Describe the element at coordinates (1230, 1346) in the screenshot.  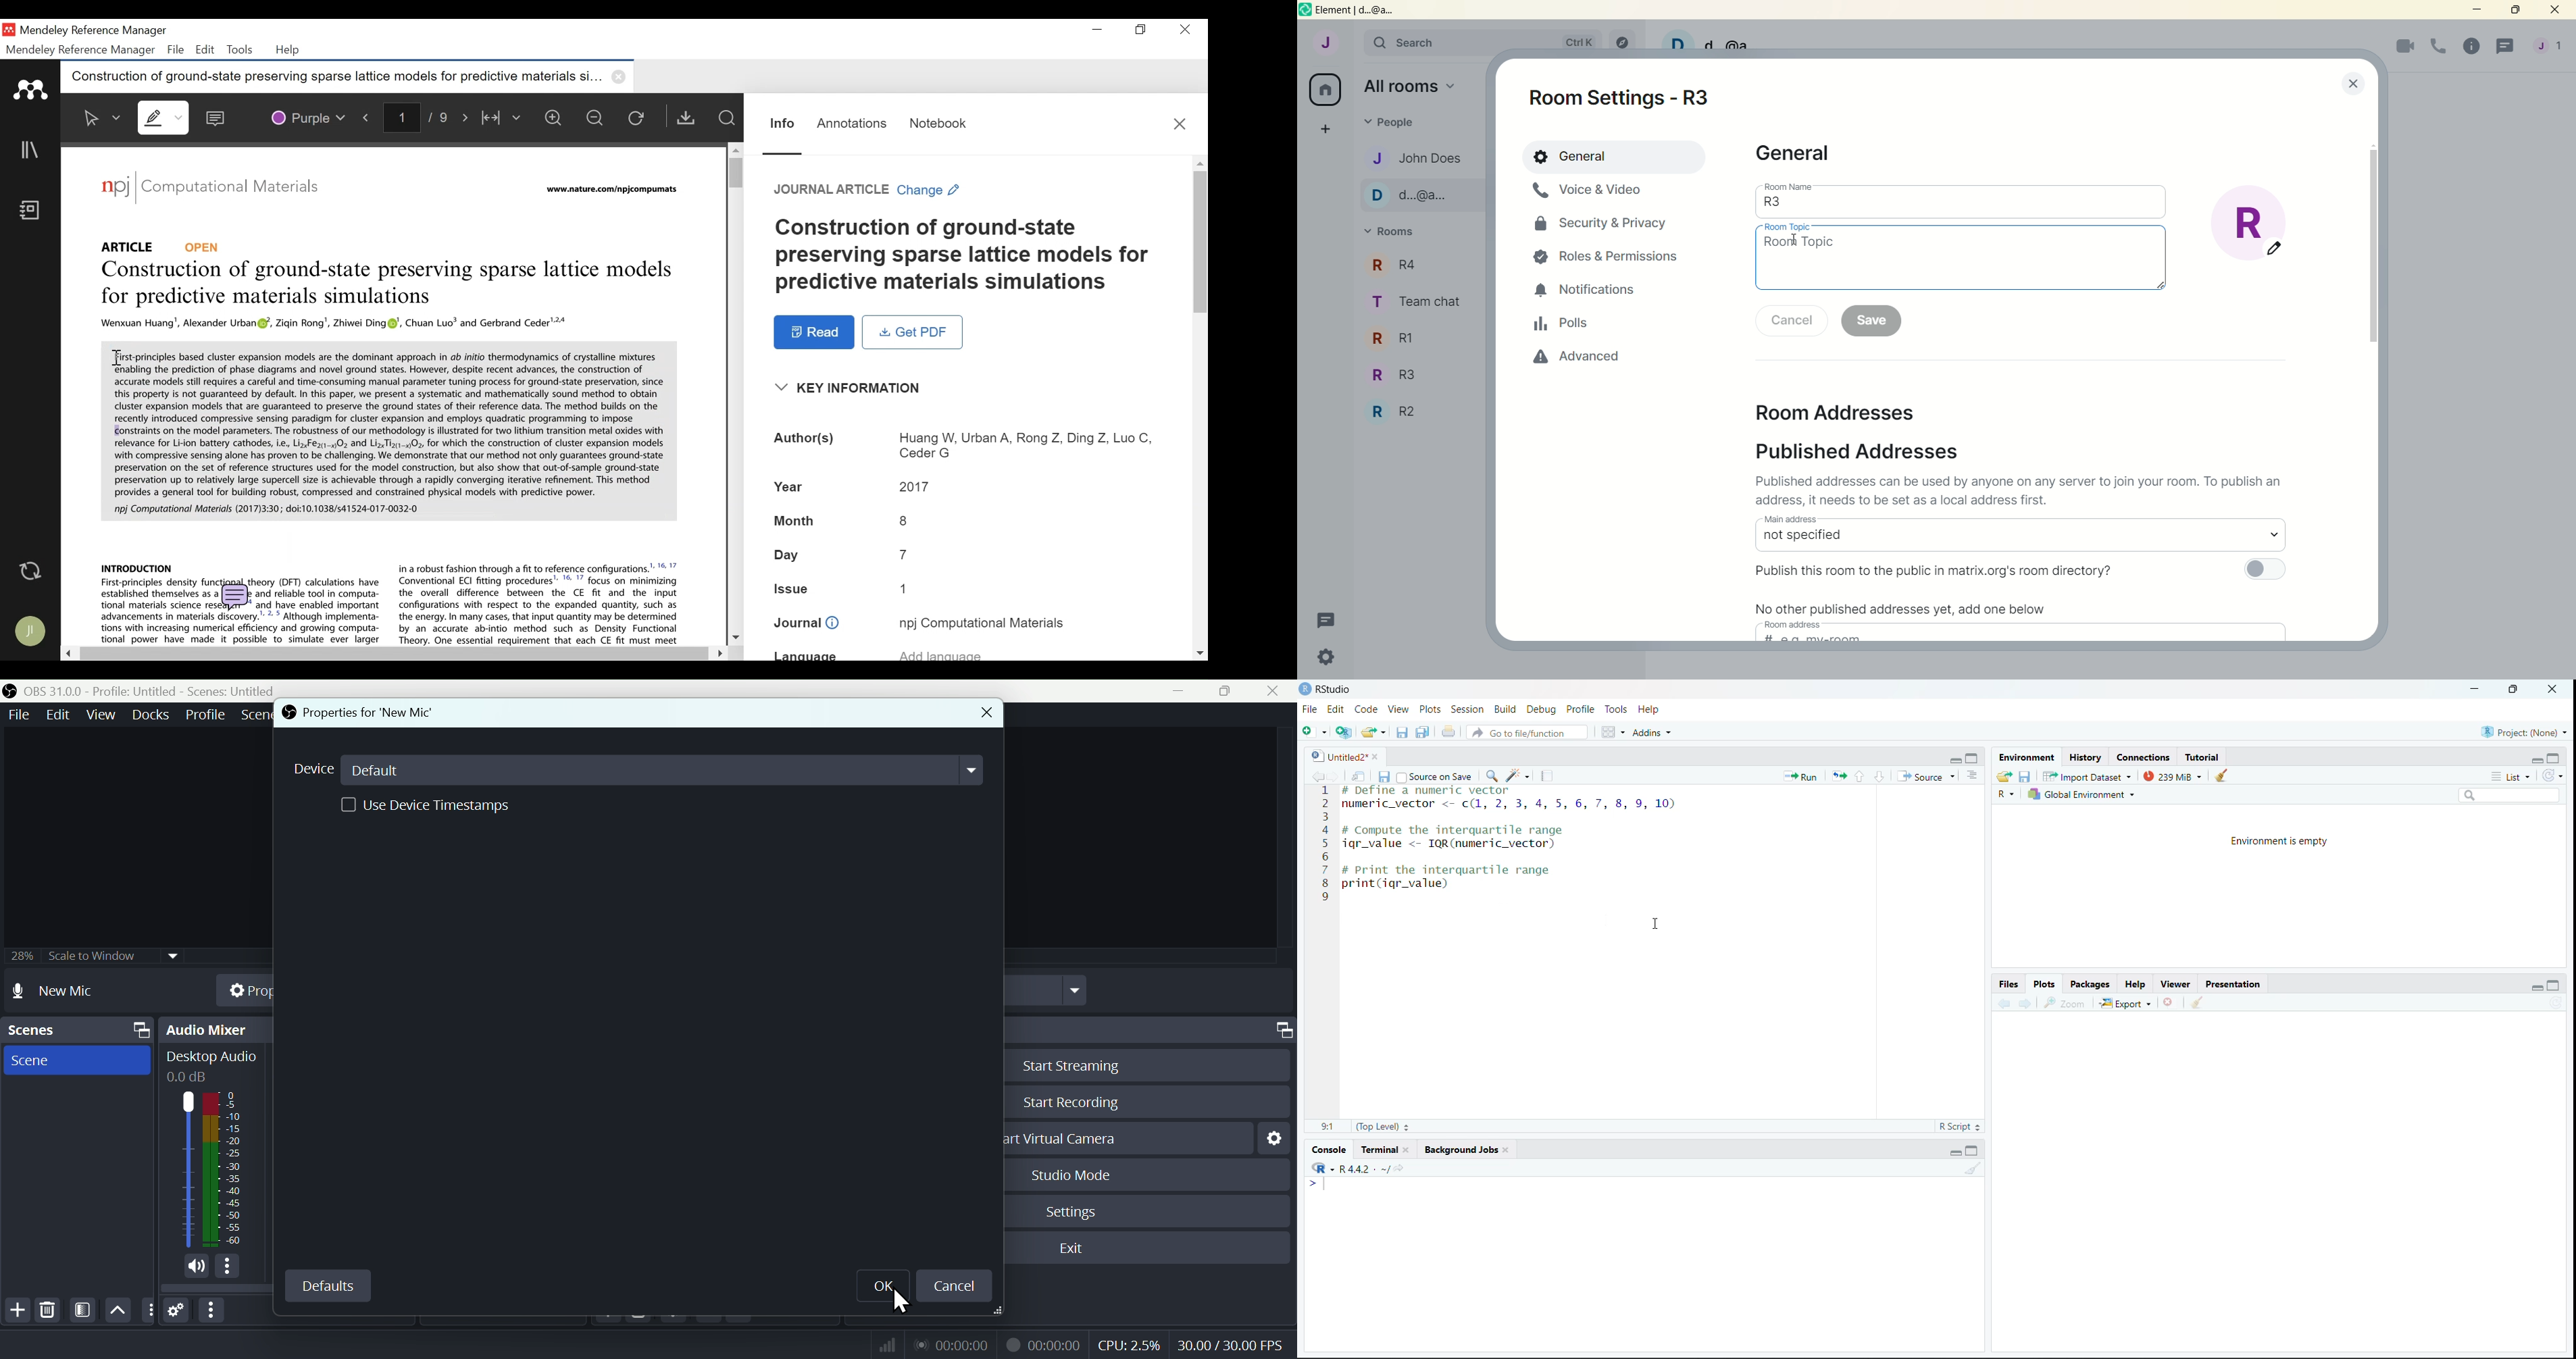
I see `Frame Per Second` at that location.